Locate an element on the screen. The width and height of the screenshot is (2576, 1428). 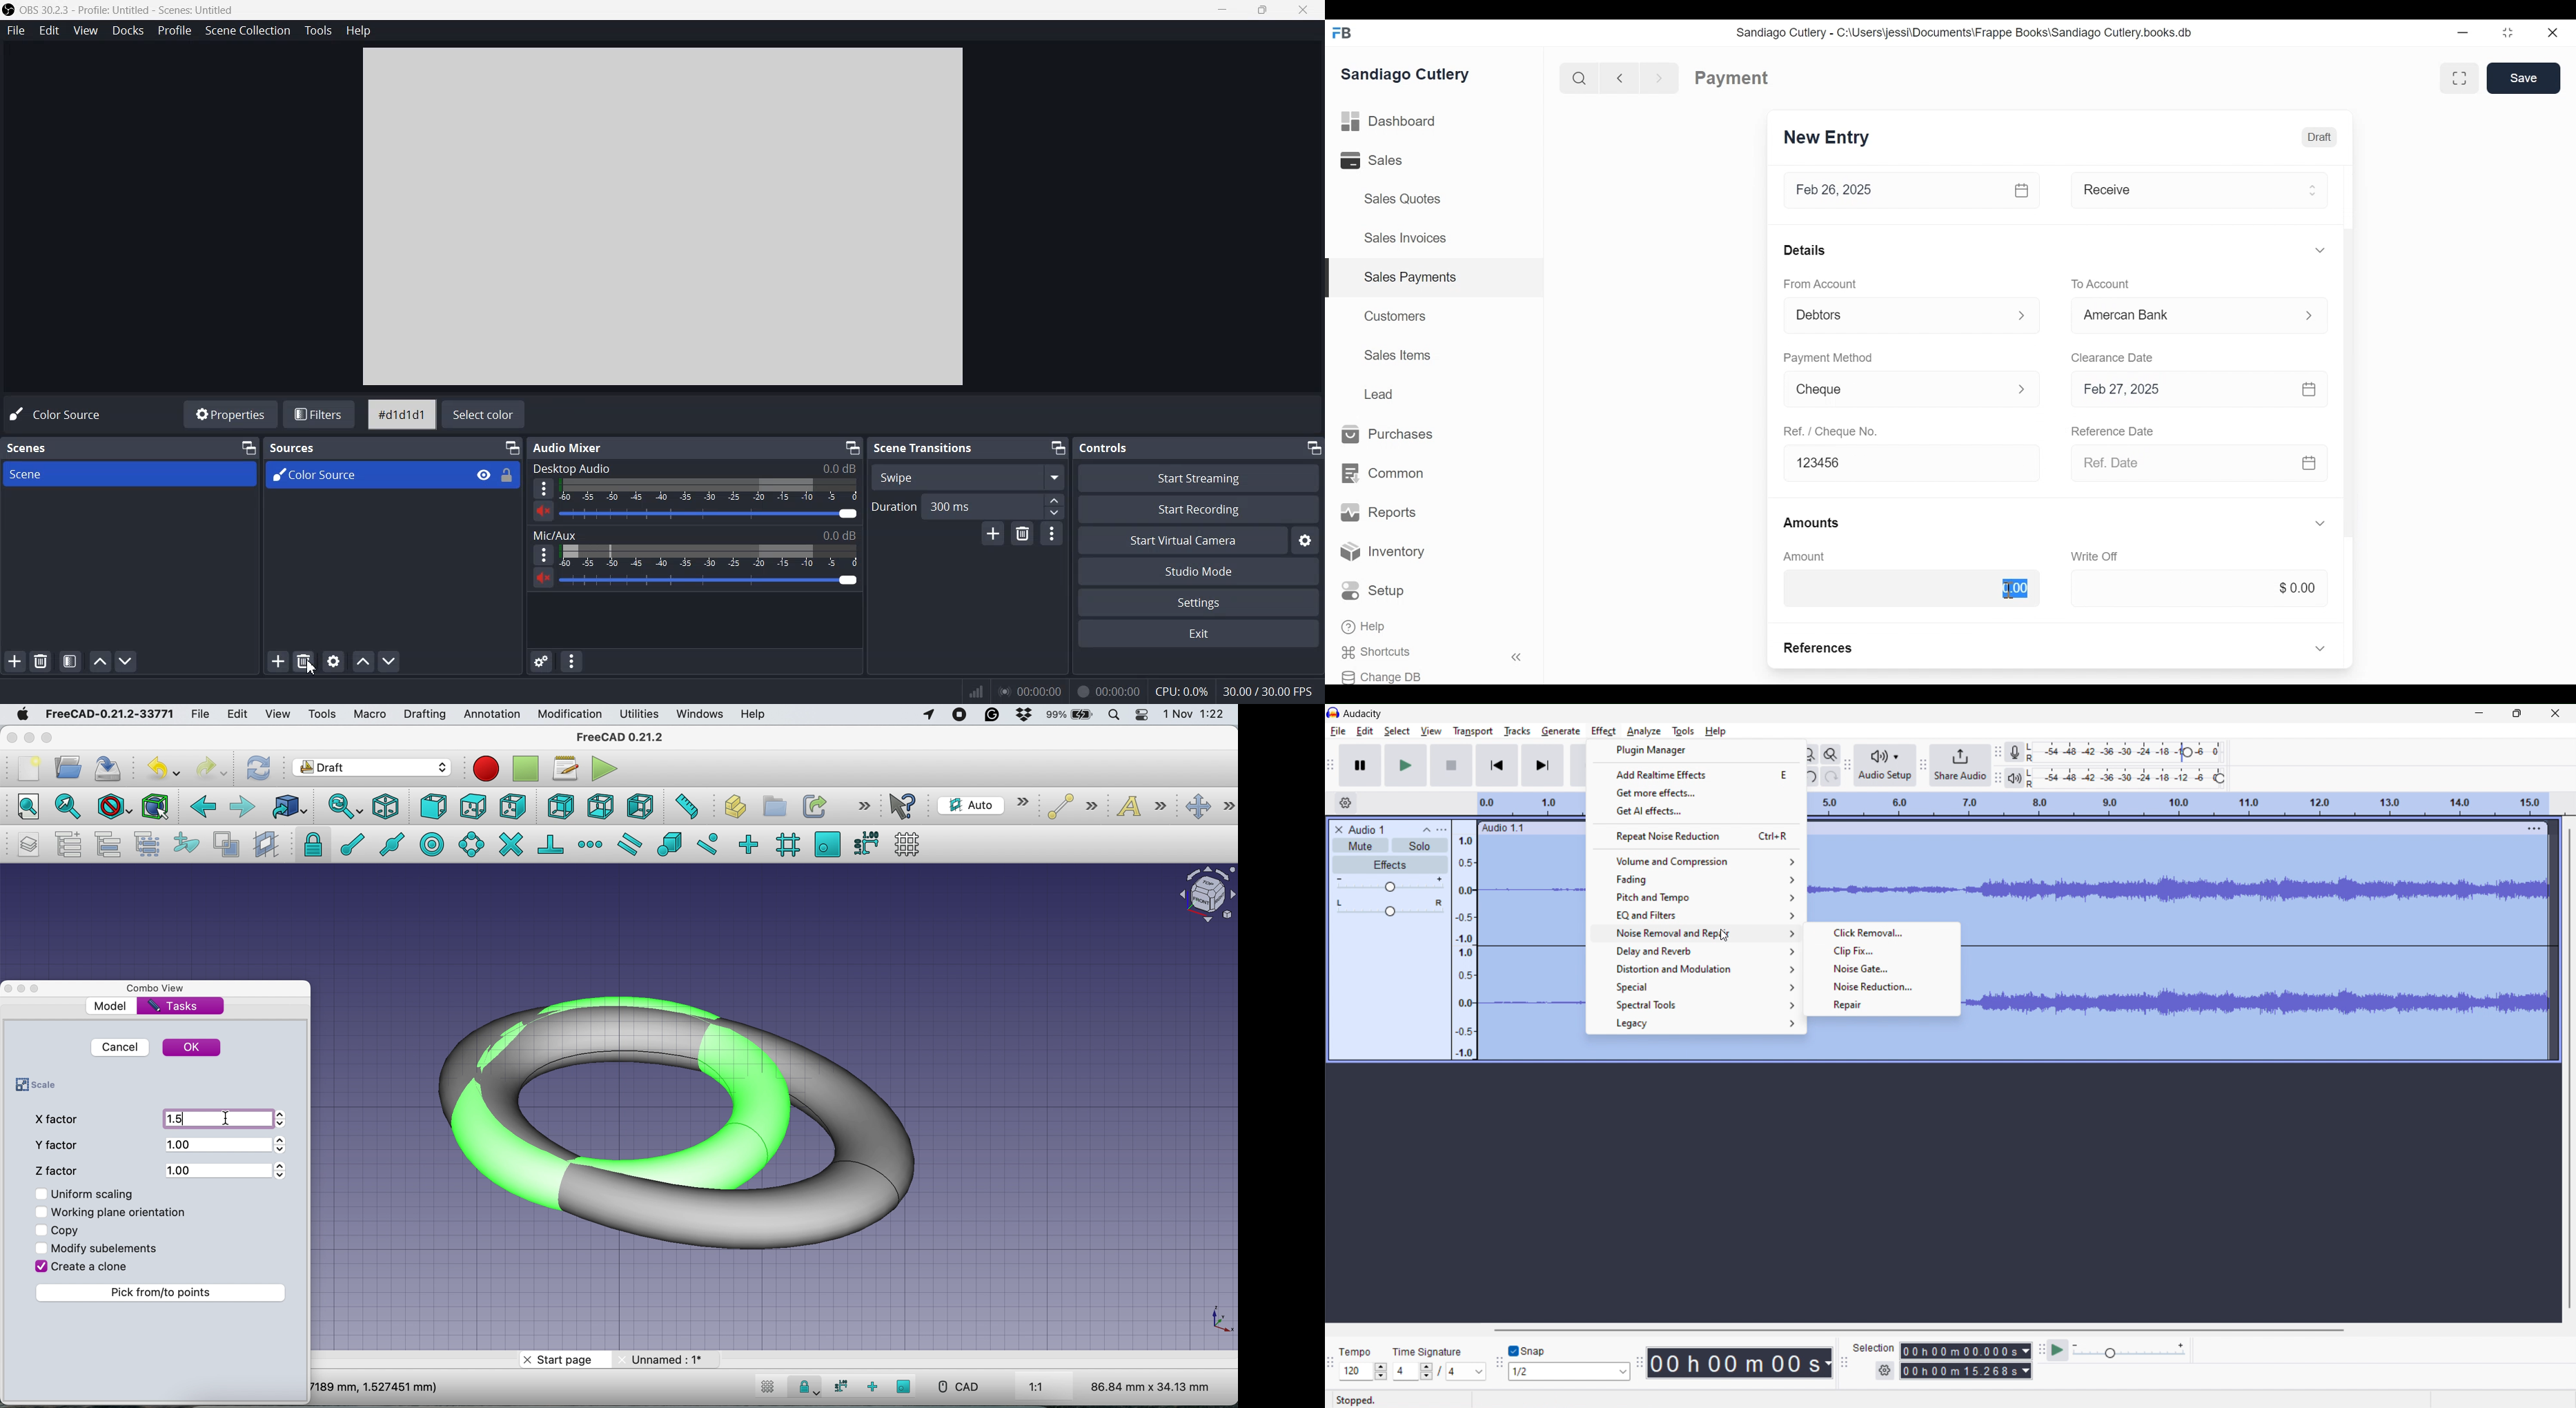
noise removal and repair is located at coordinates (1693, 933).